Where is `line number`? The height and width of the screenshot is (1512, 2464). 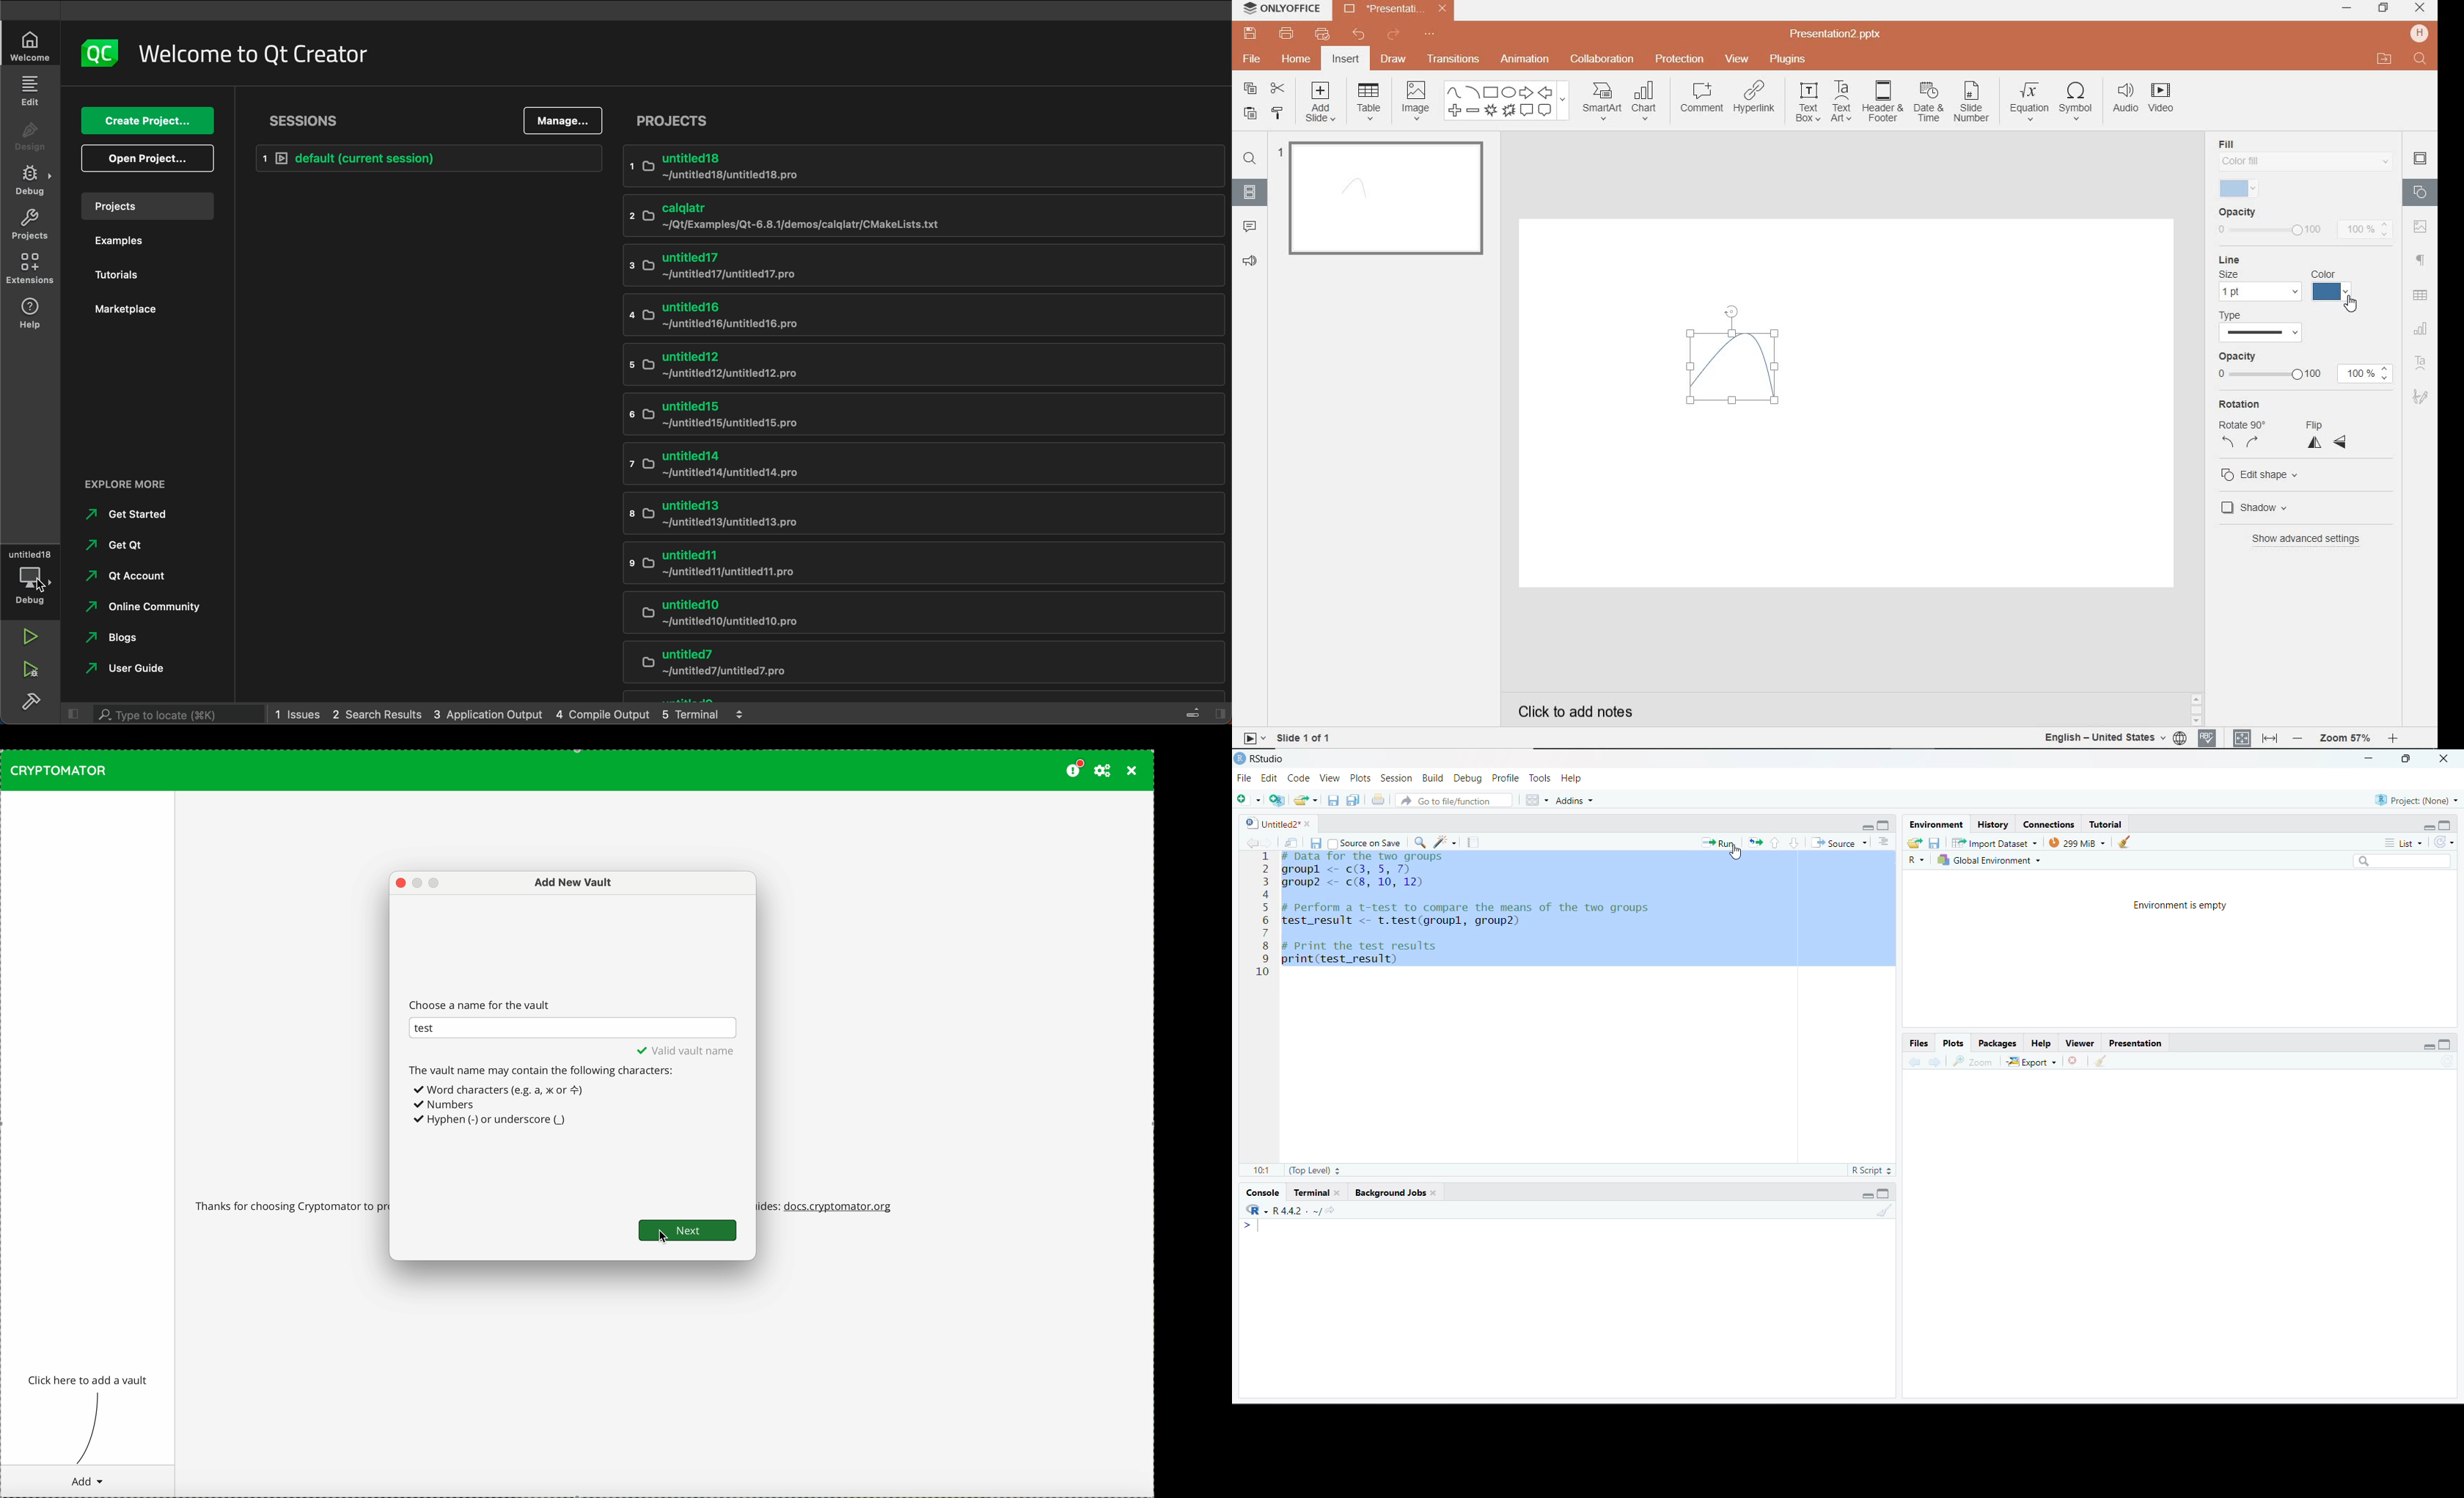 line number is located at coordinates (1265, 915).